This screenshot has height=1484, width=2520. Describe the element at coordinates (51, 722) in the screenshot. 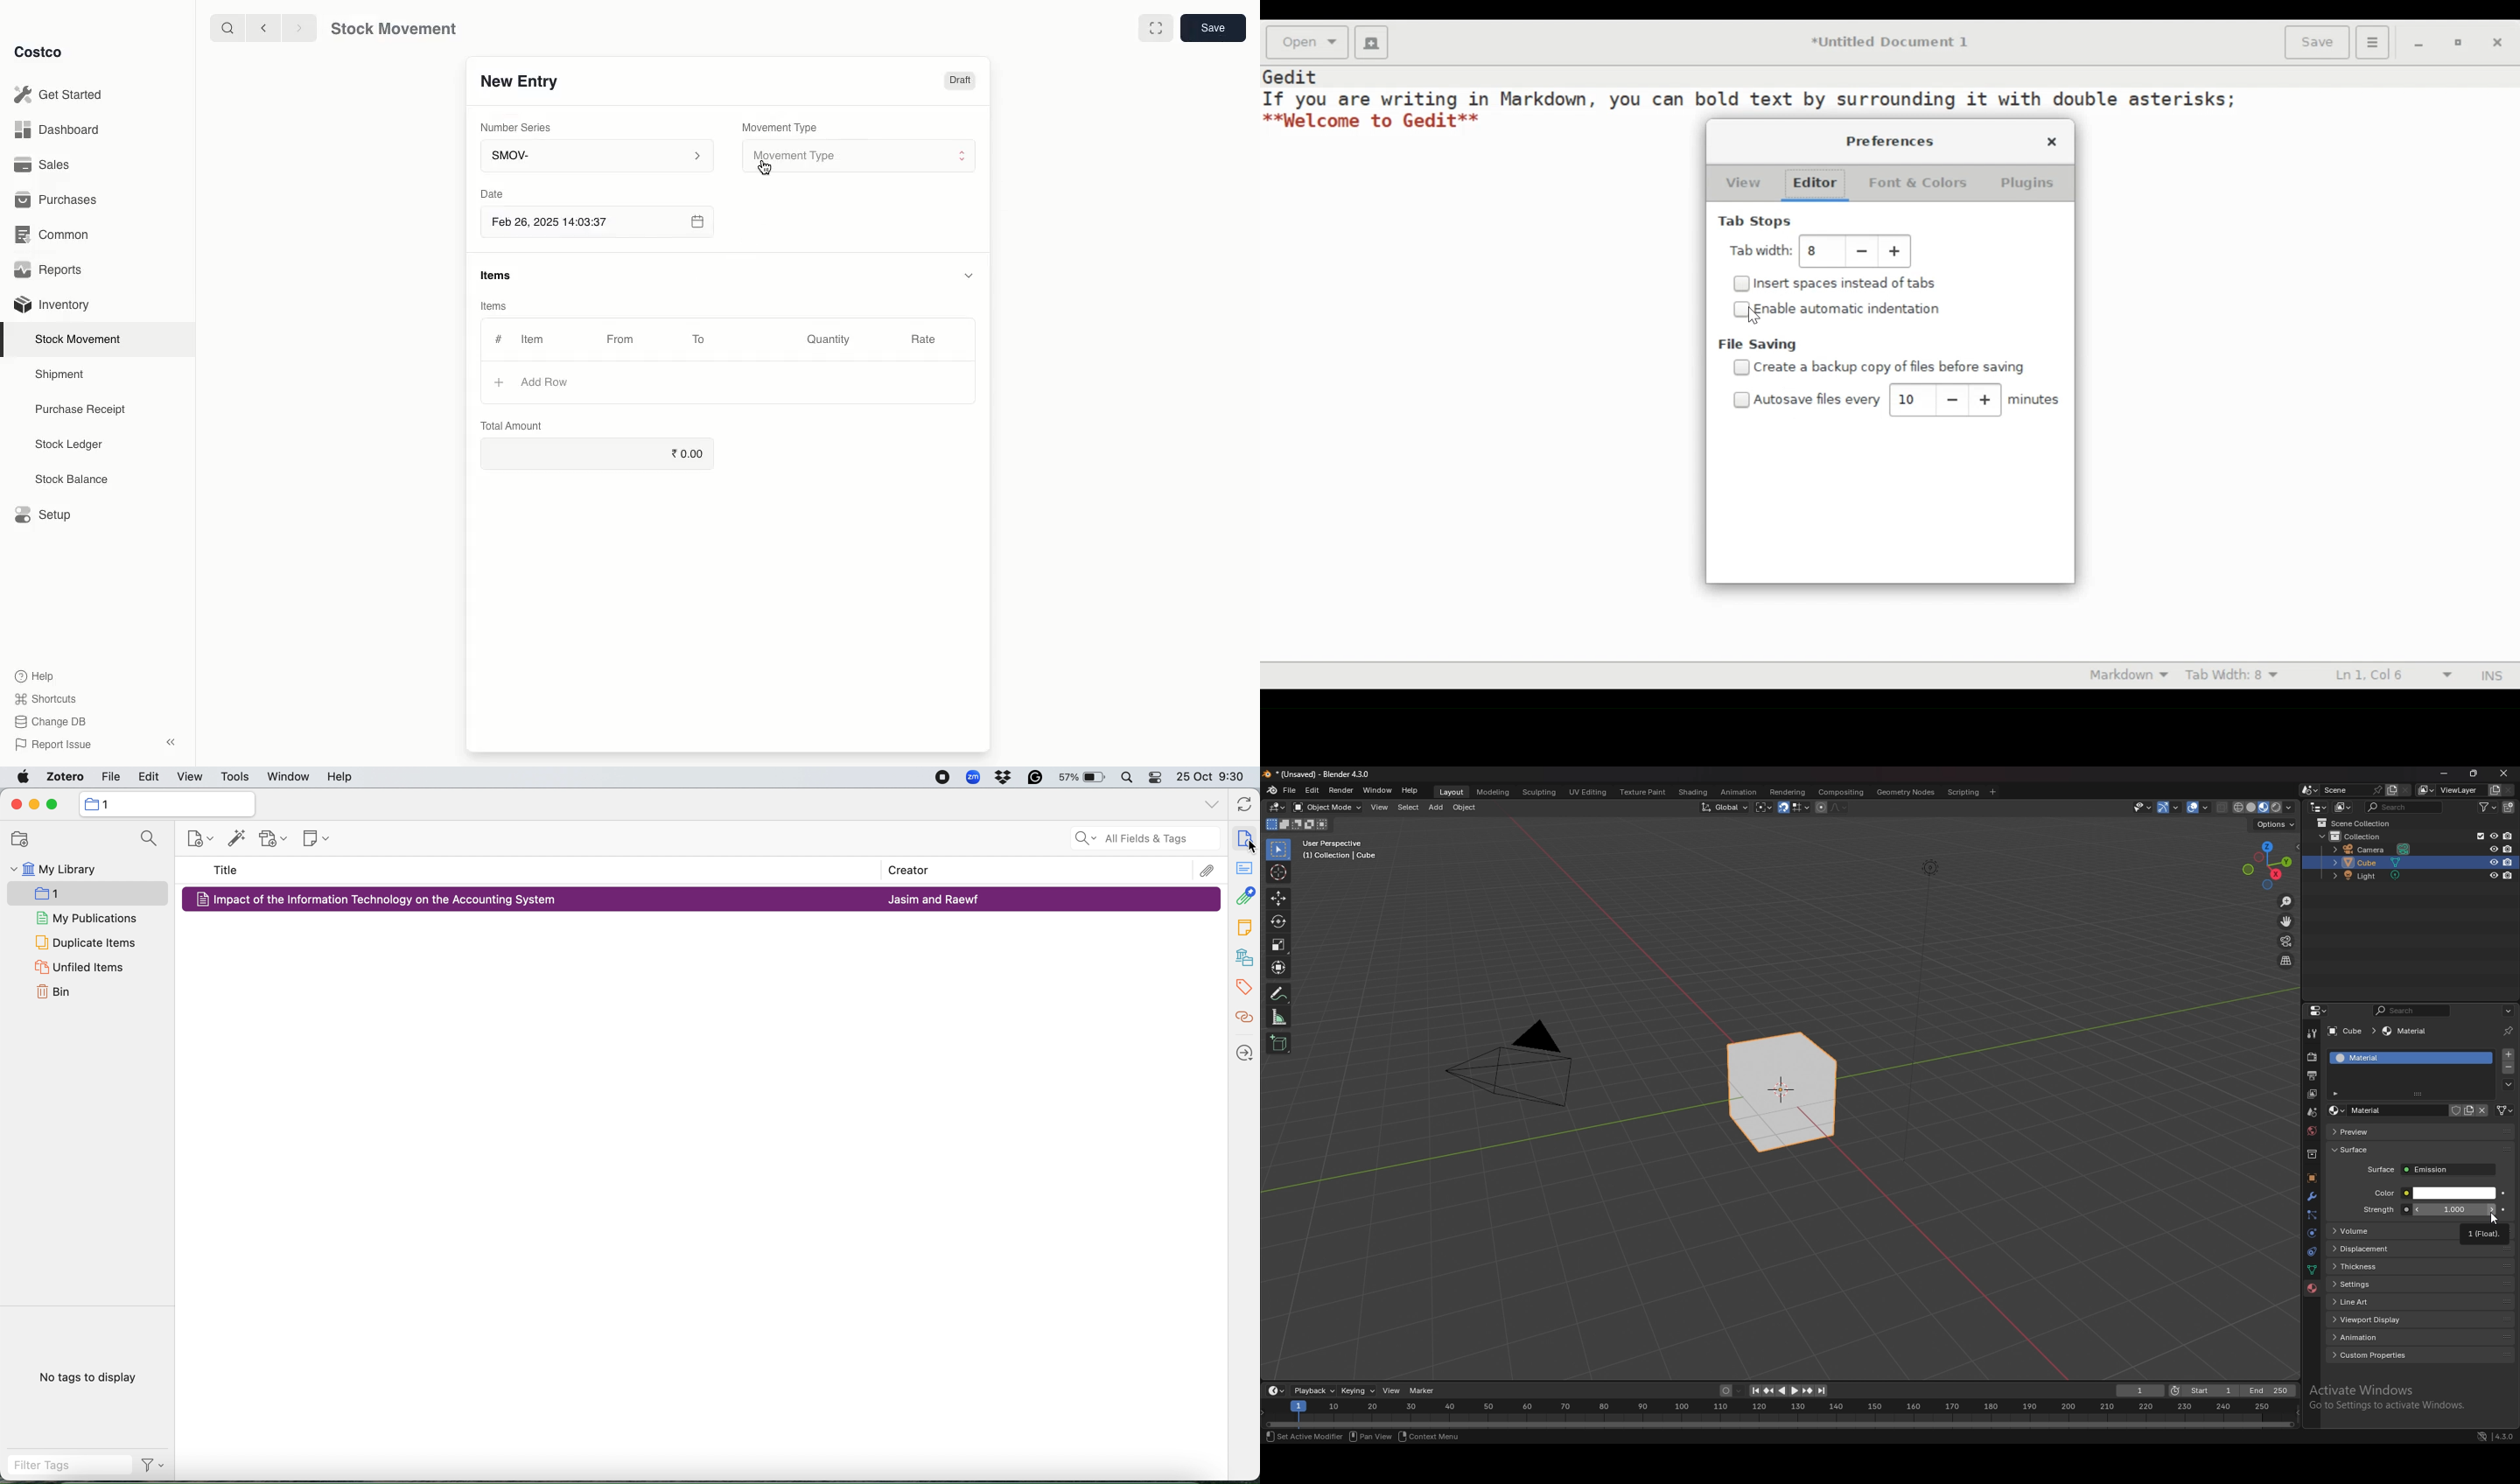

I see `Change DB` at that location.